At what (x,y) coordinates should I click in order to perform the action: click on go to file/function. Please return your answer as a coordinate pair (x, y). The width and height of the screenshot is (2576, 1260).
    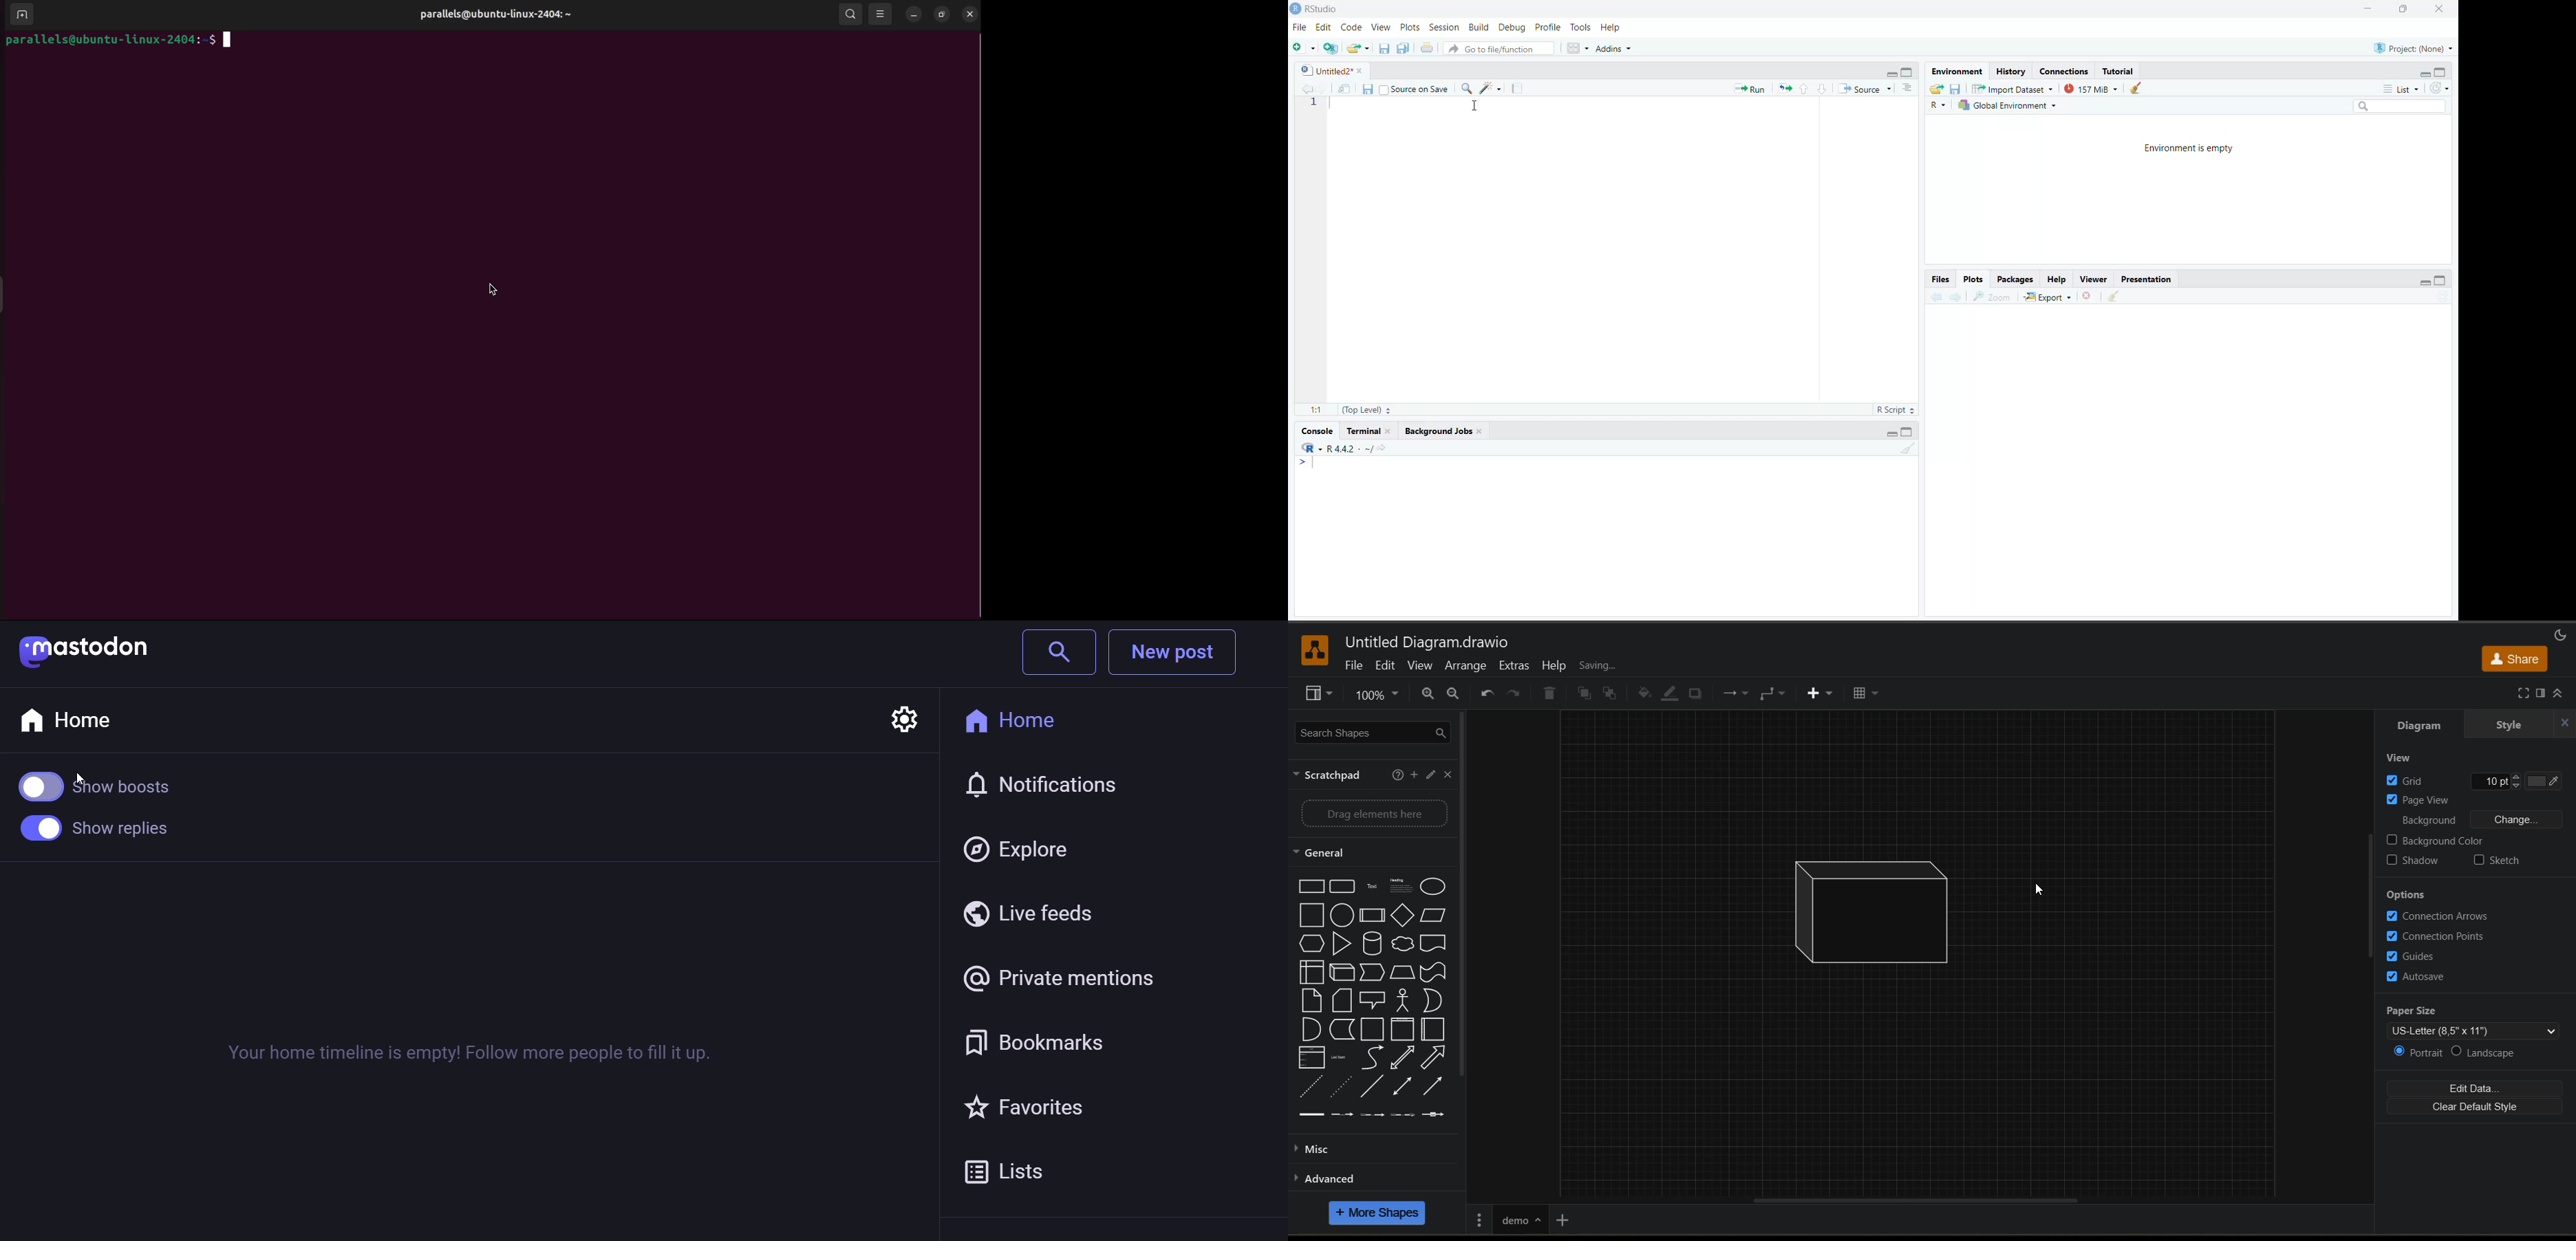
    Looking at the image, I should click on (1500, 49).